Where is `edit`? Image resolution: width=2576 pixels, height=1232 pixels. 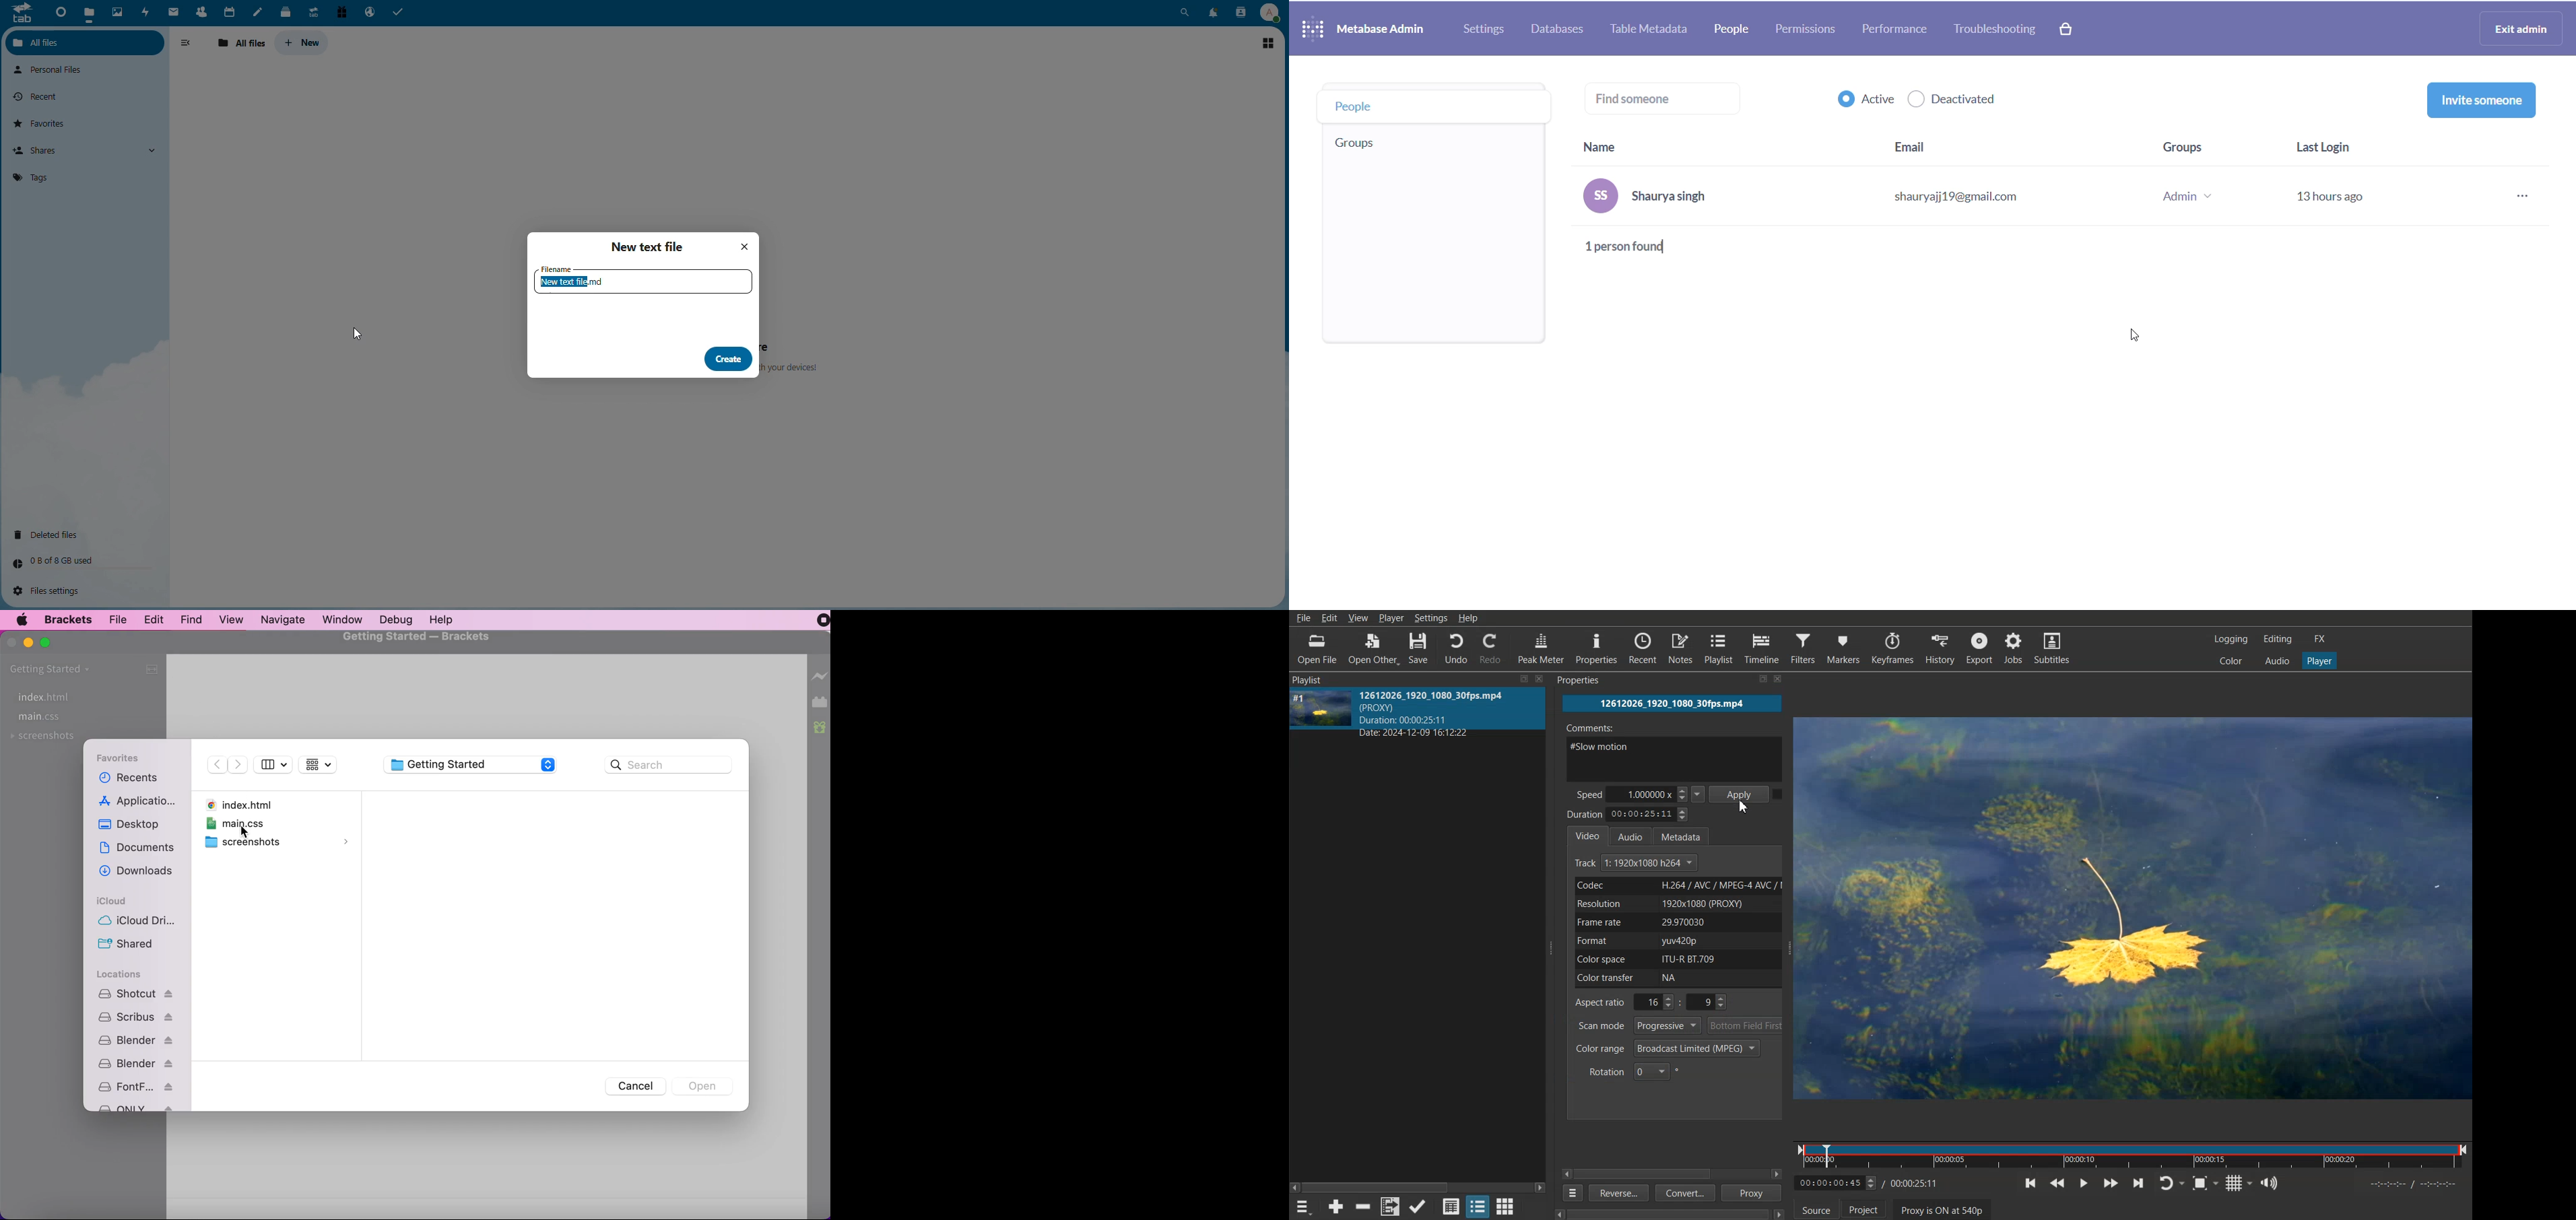
edit is located at coordinates (156, 619).